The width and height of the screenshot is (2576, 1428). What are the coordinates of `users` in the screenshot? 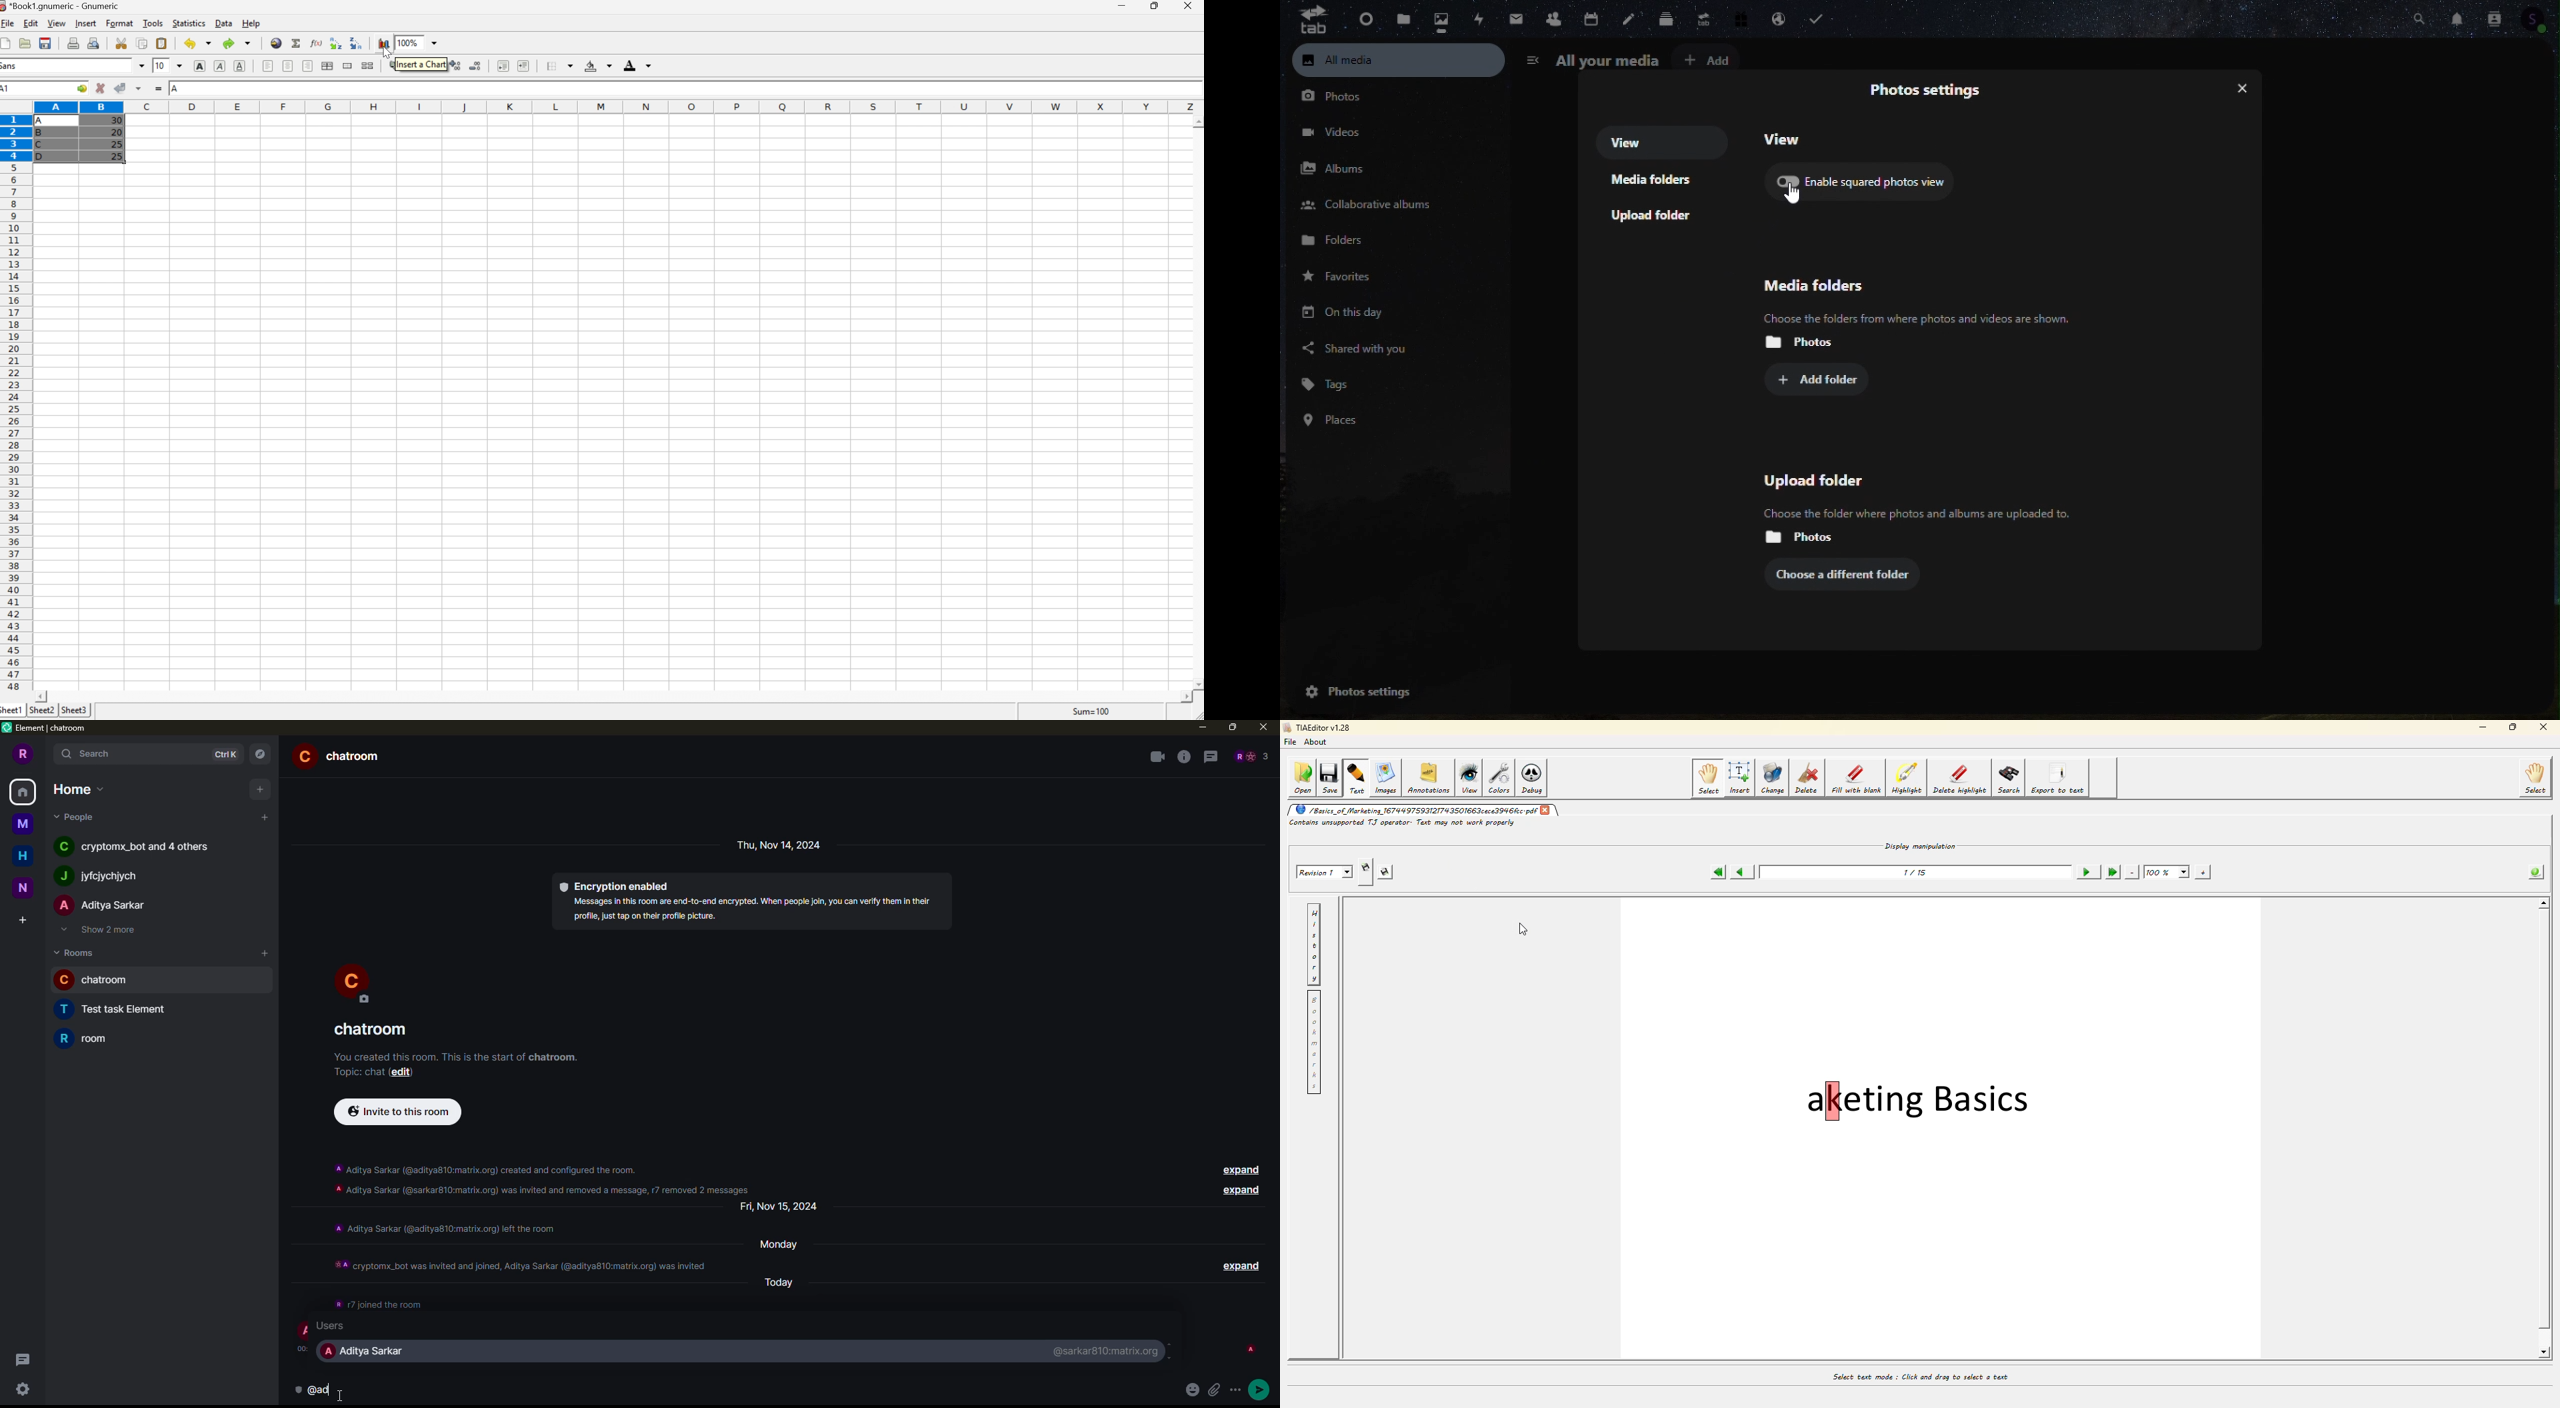 It's located at (341, 1327).